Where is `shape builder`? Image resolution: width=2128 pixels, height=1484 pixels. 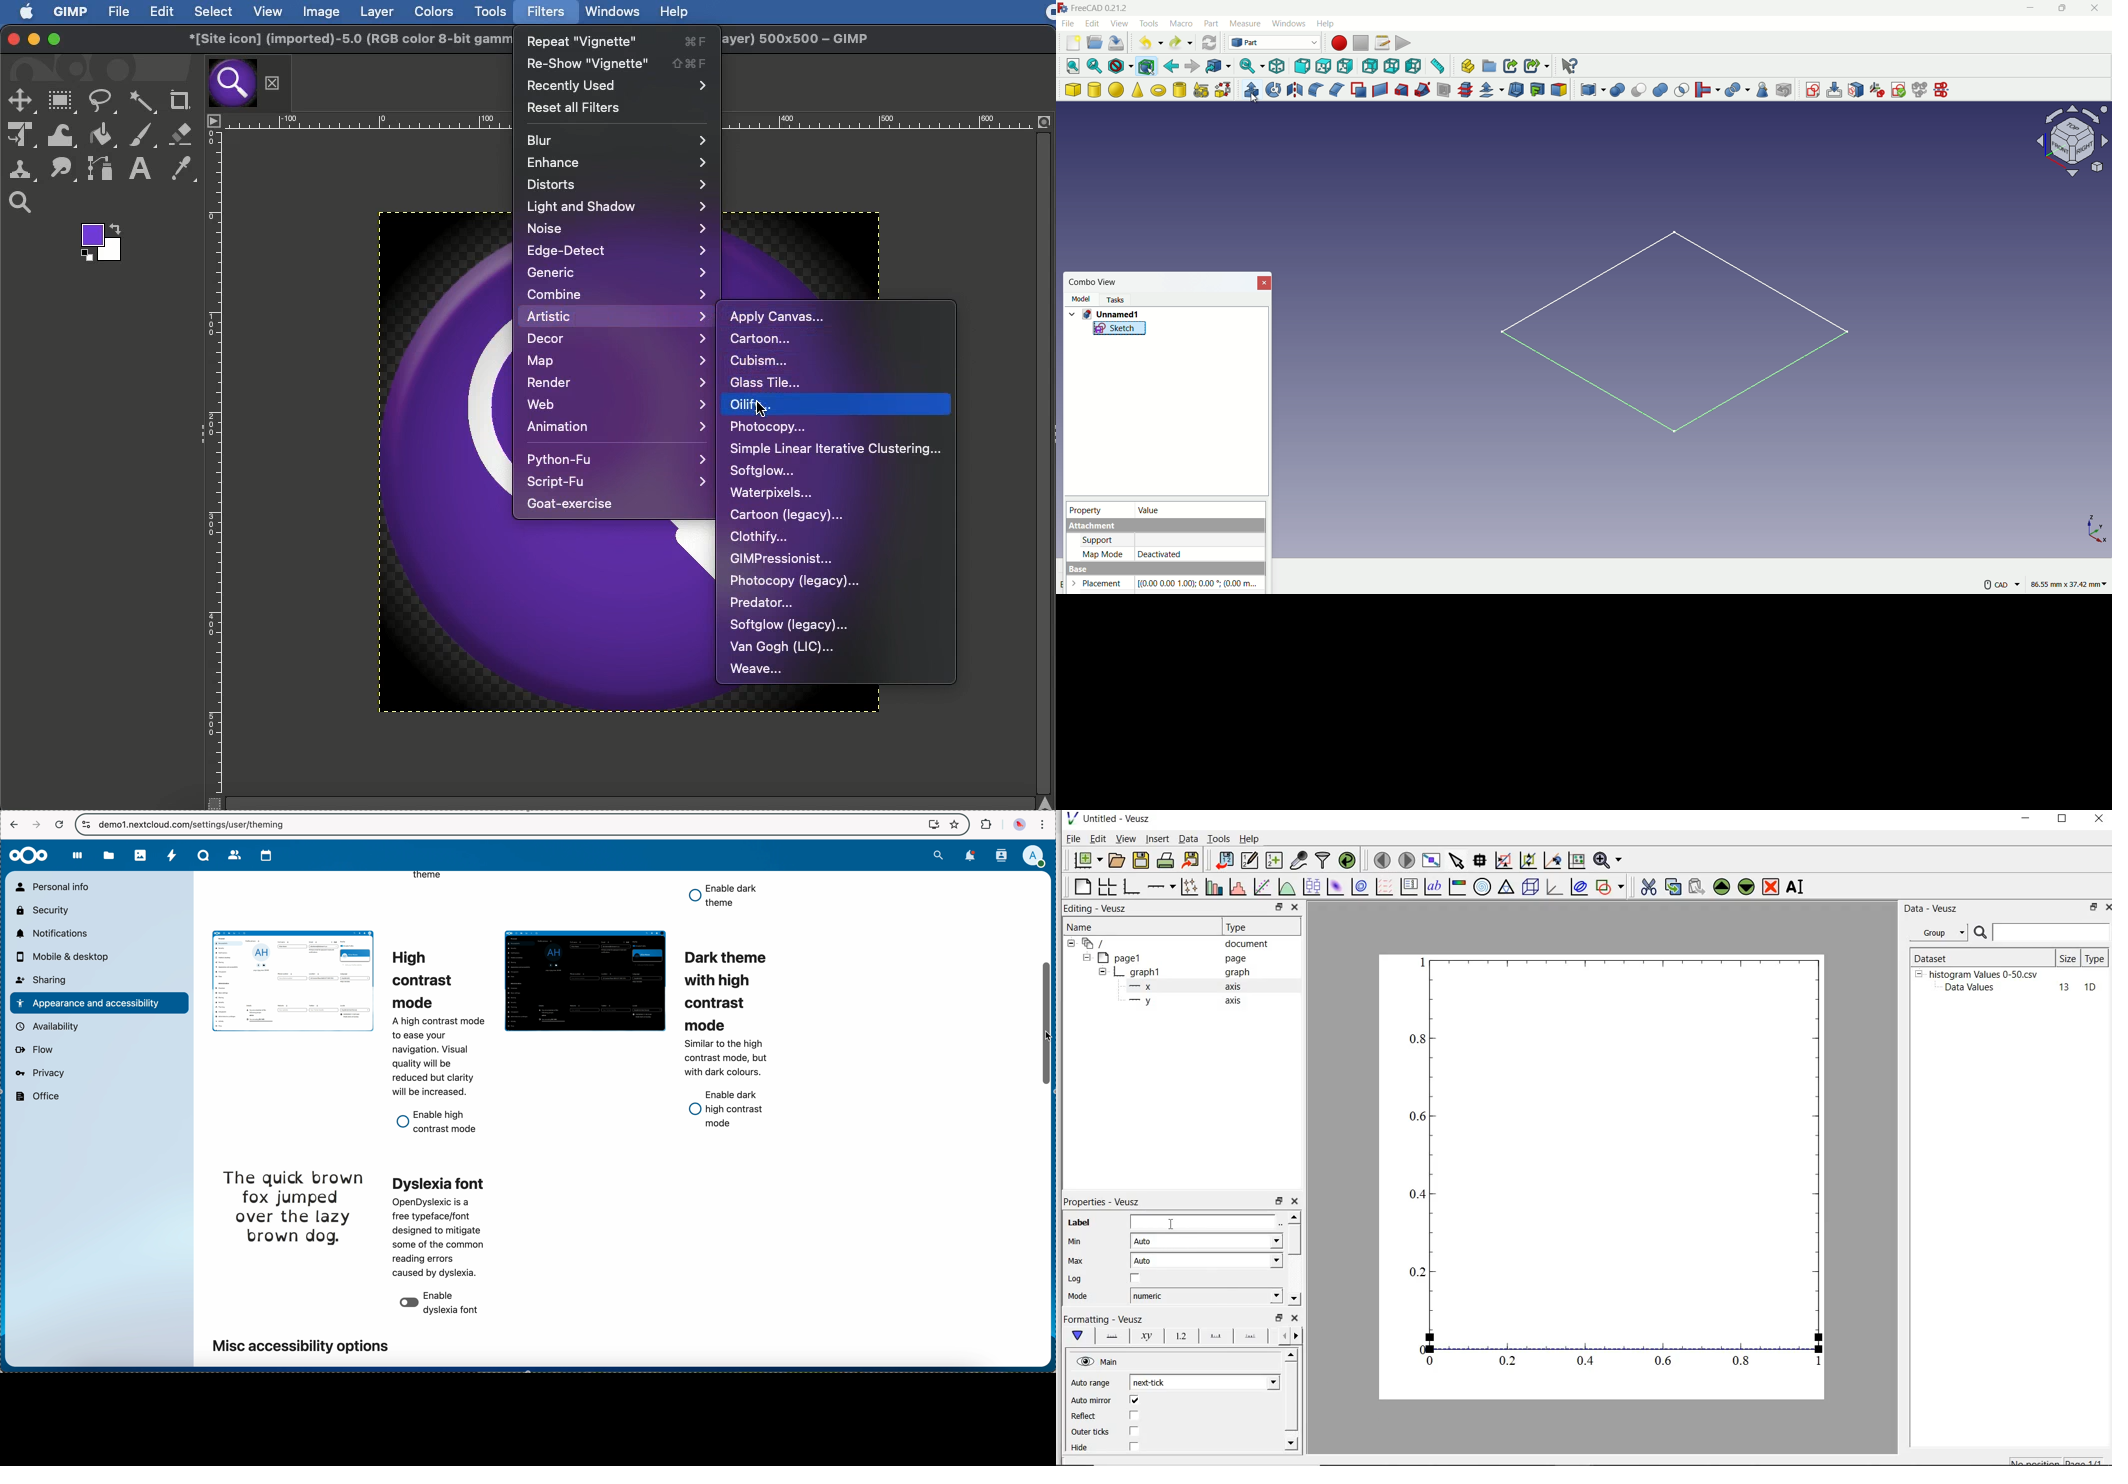
shape builder is located at coordinates (1223, 90).